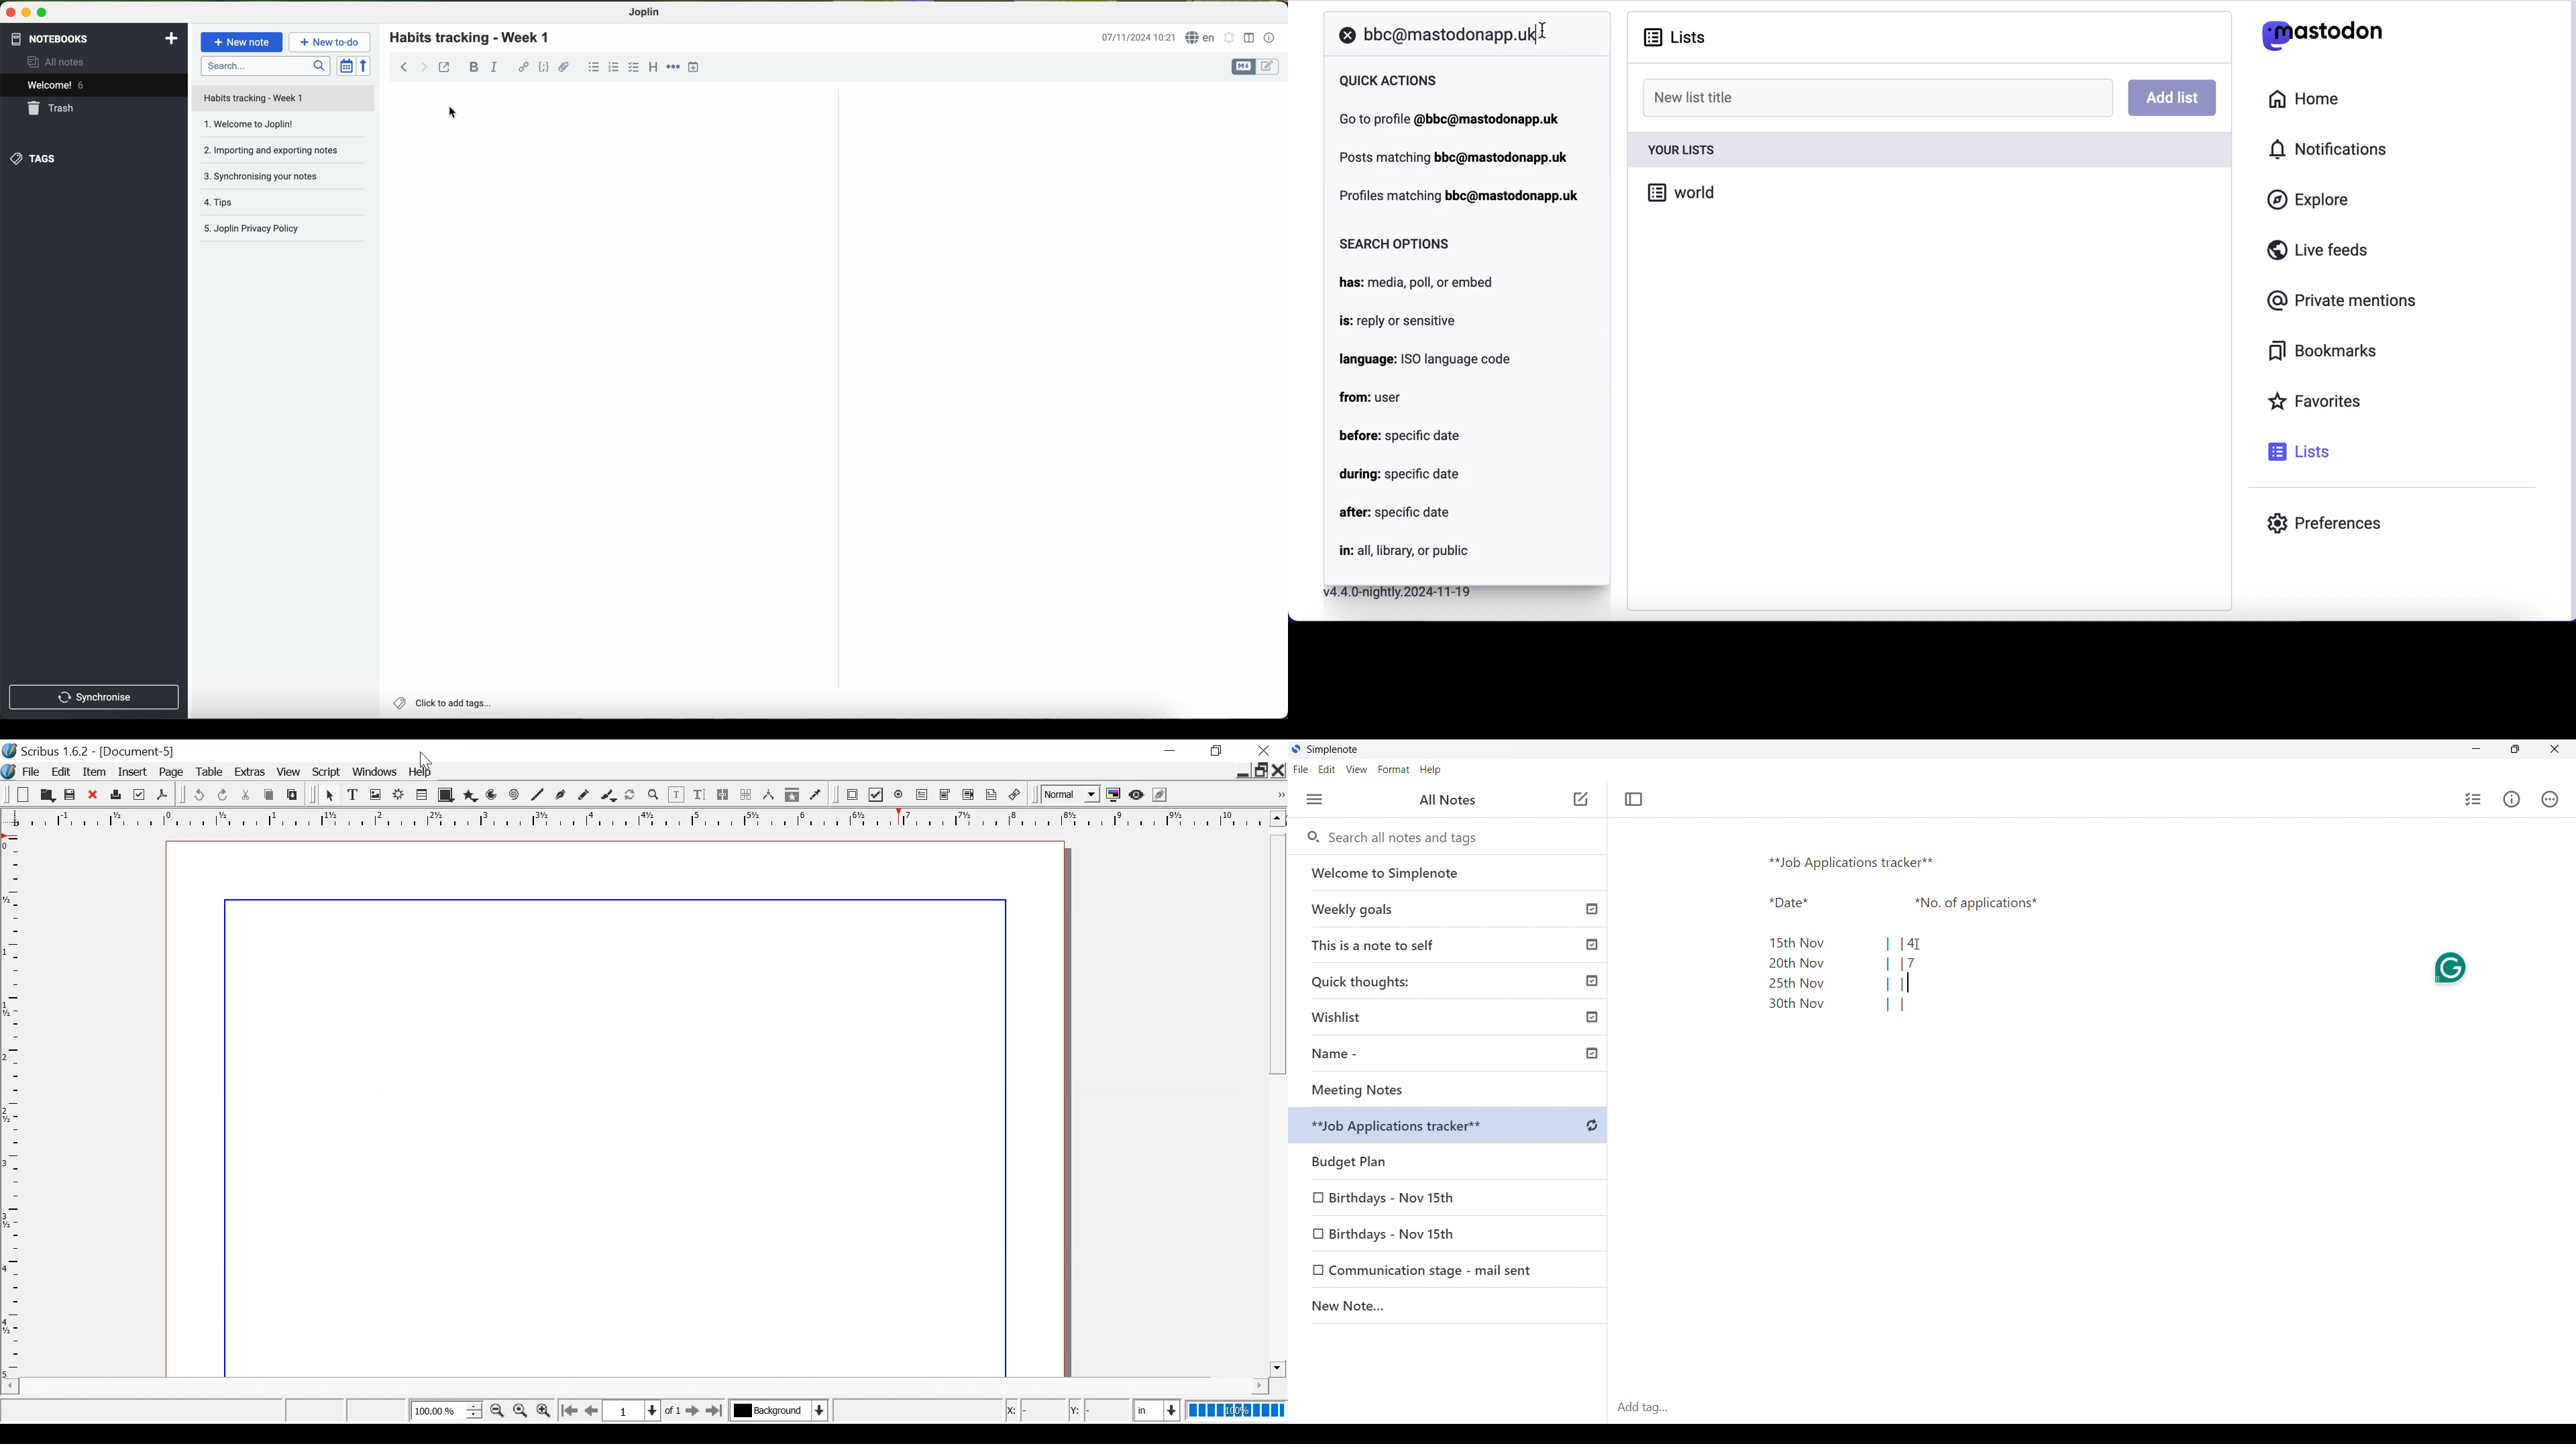 The height and width of the screenshot is (1456, 2576). I want to click on Arc , so click(492, 795).